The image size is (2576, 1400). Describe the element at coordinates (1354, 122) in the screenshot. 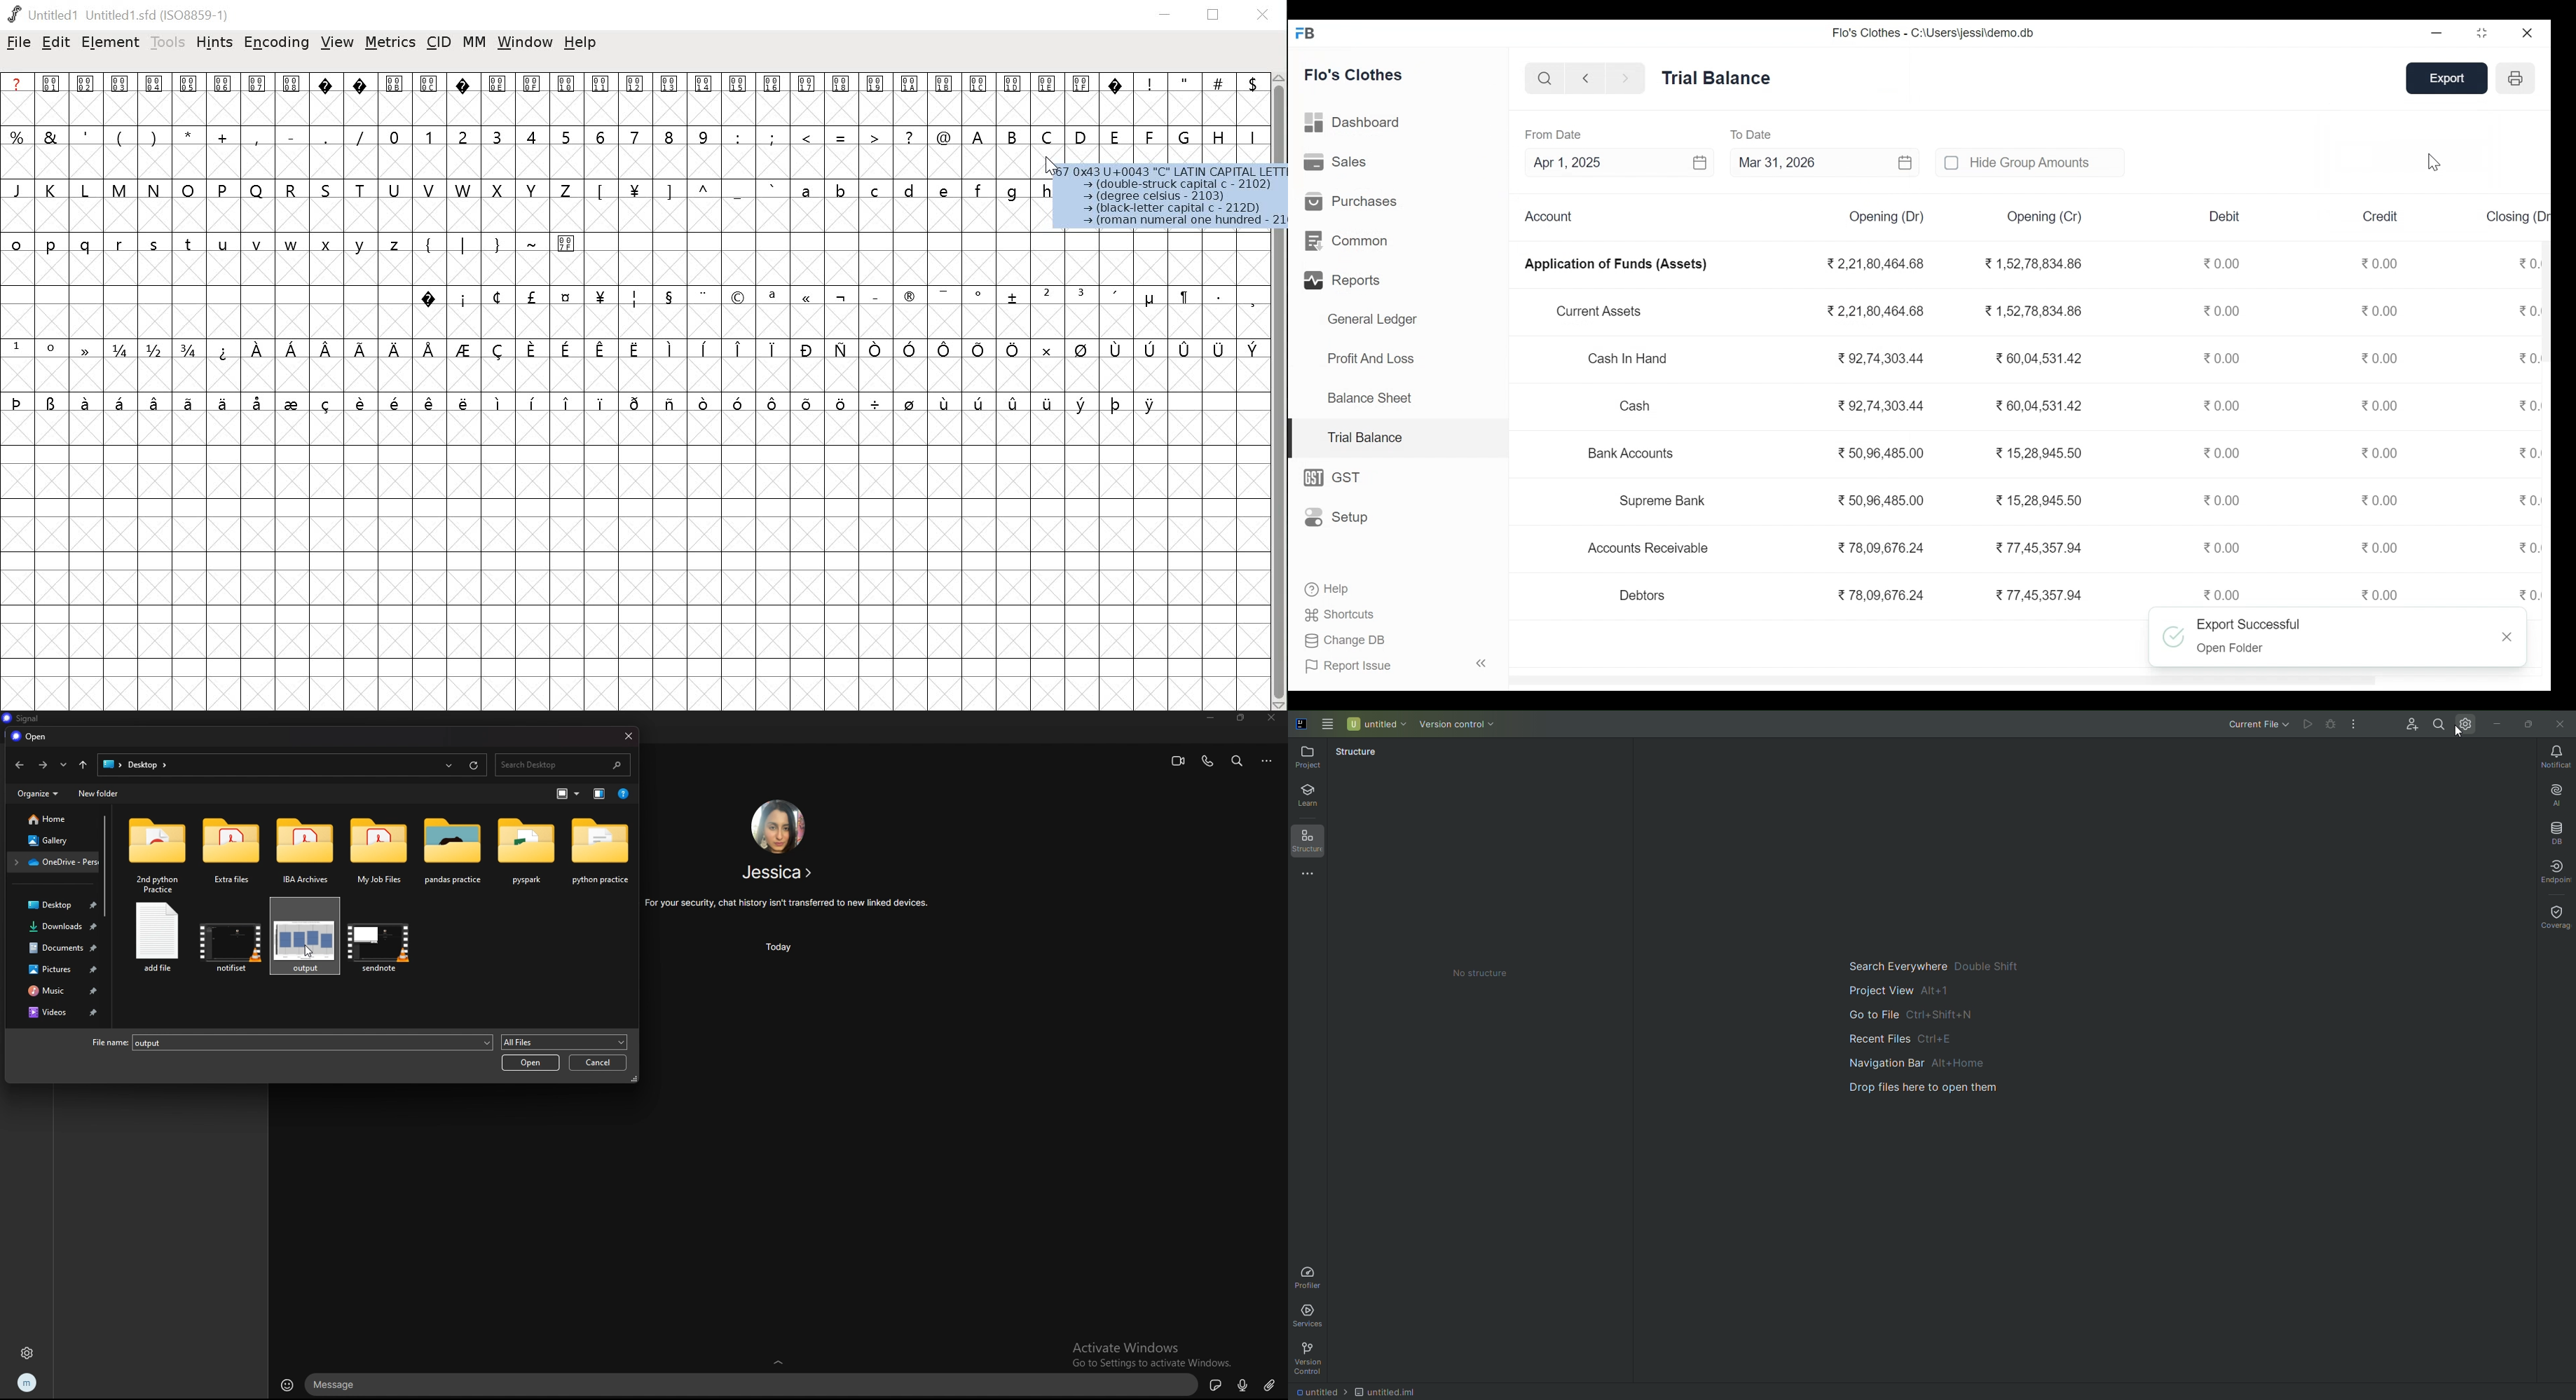

I see `Dashboard` at that location.